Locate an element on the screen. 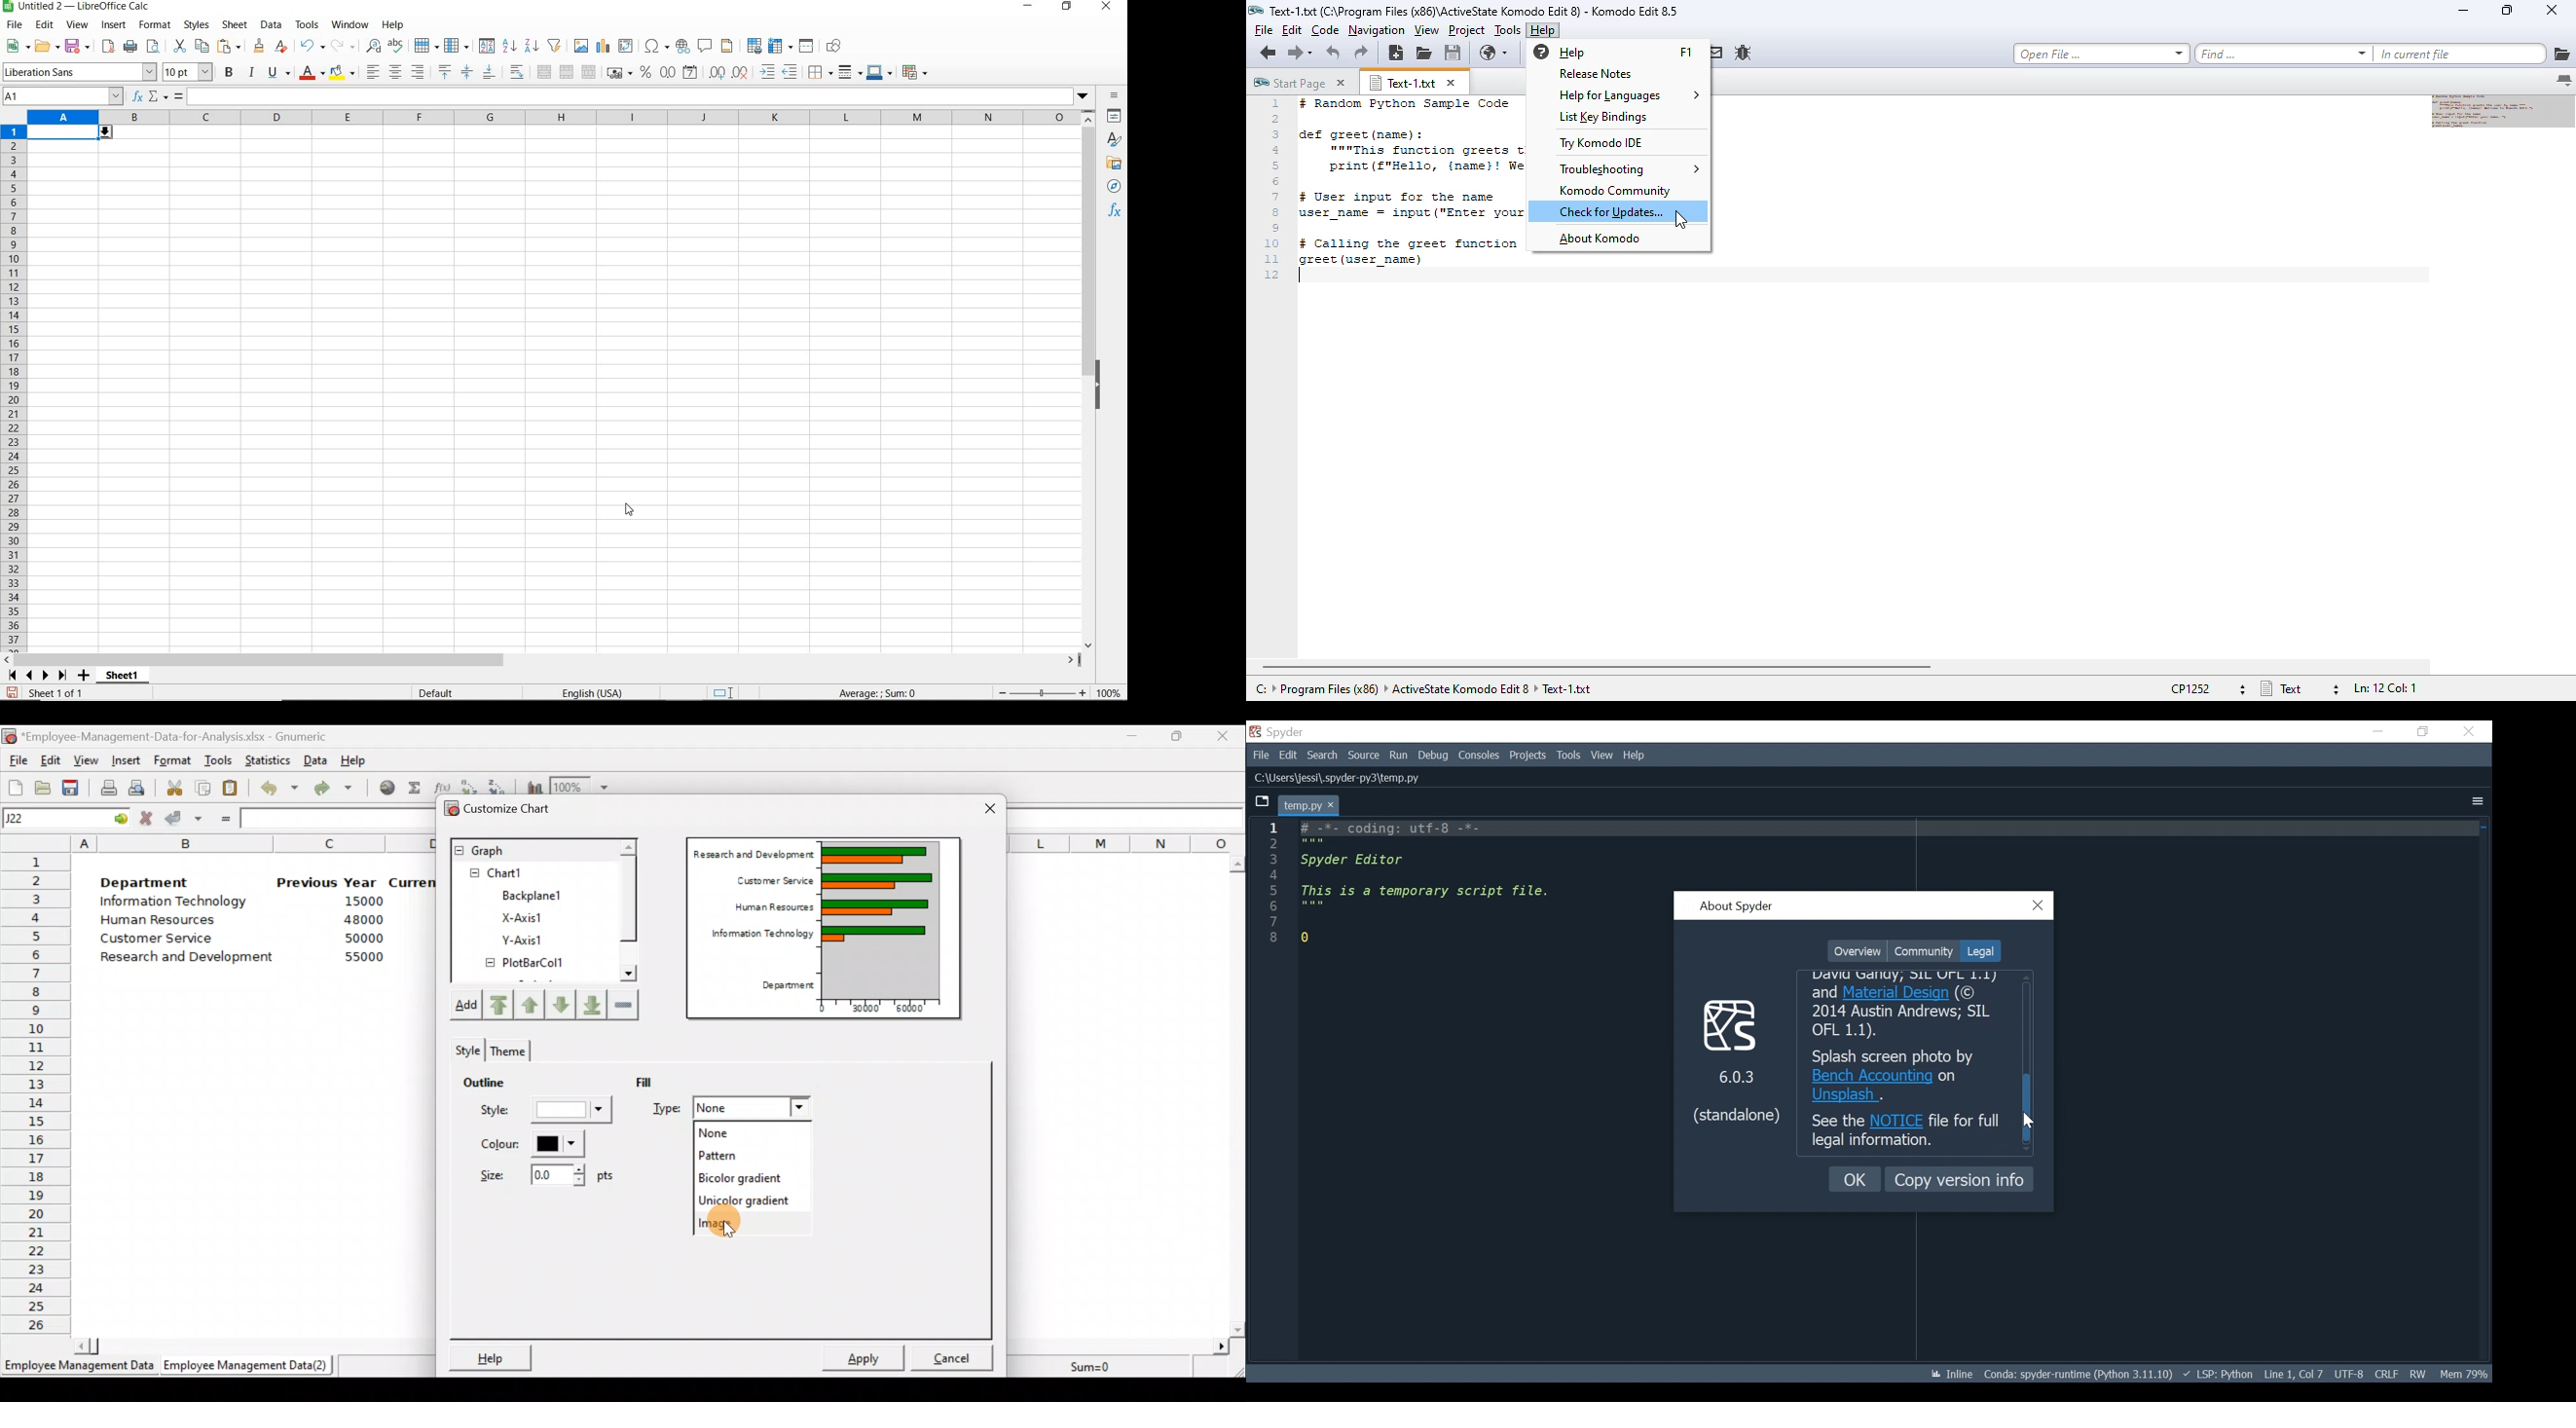 The width and height of the screenshot is (2576, 1428). Department is located at coordinates (774, 985).